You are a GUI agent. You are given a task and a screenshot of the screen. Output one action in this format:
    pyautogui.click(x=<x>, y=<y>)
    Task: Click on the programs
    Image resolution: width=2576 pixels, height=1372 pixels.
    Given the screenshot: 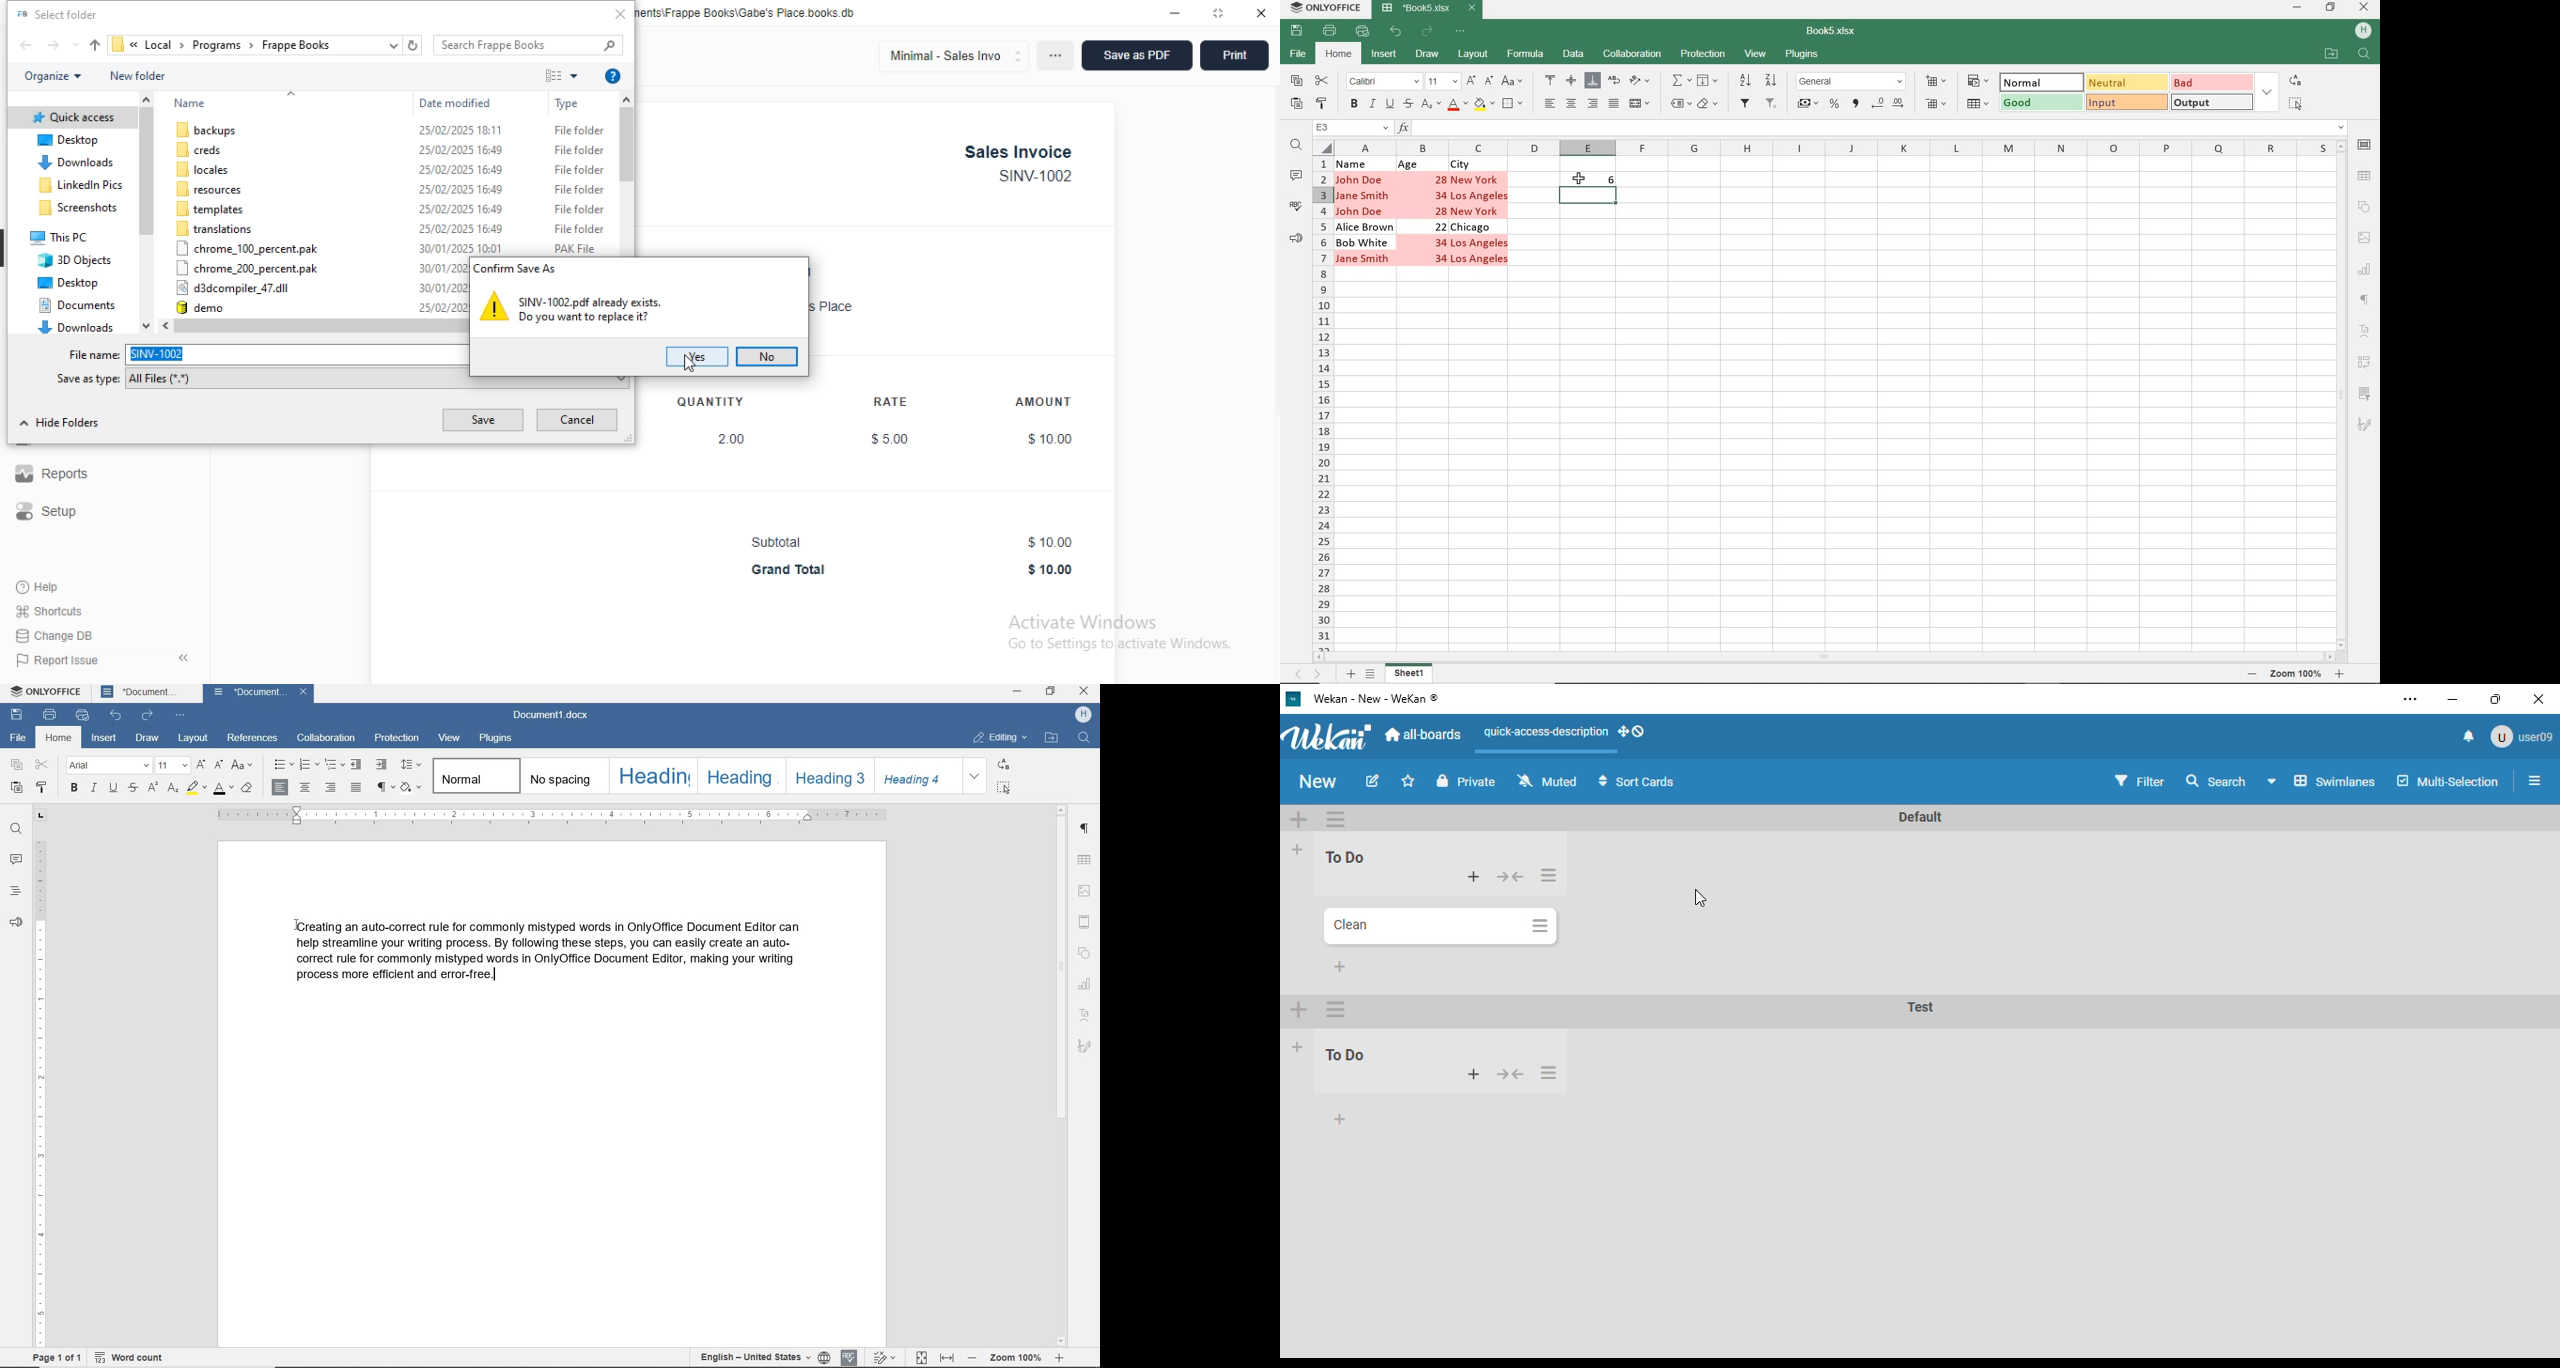 What is the action you would take?
    pyautogui.click(x=217, y=45)
    